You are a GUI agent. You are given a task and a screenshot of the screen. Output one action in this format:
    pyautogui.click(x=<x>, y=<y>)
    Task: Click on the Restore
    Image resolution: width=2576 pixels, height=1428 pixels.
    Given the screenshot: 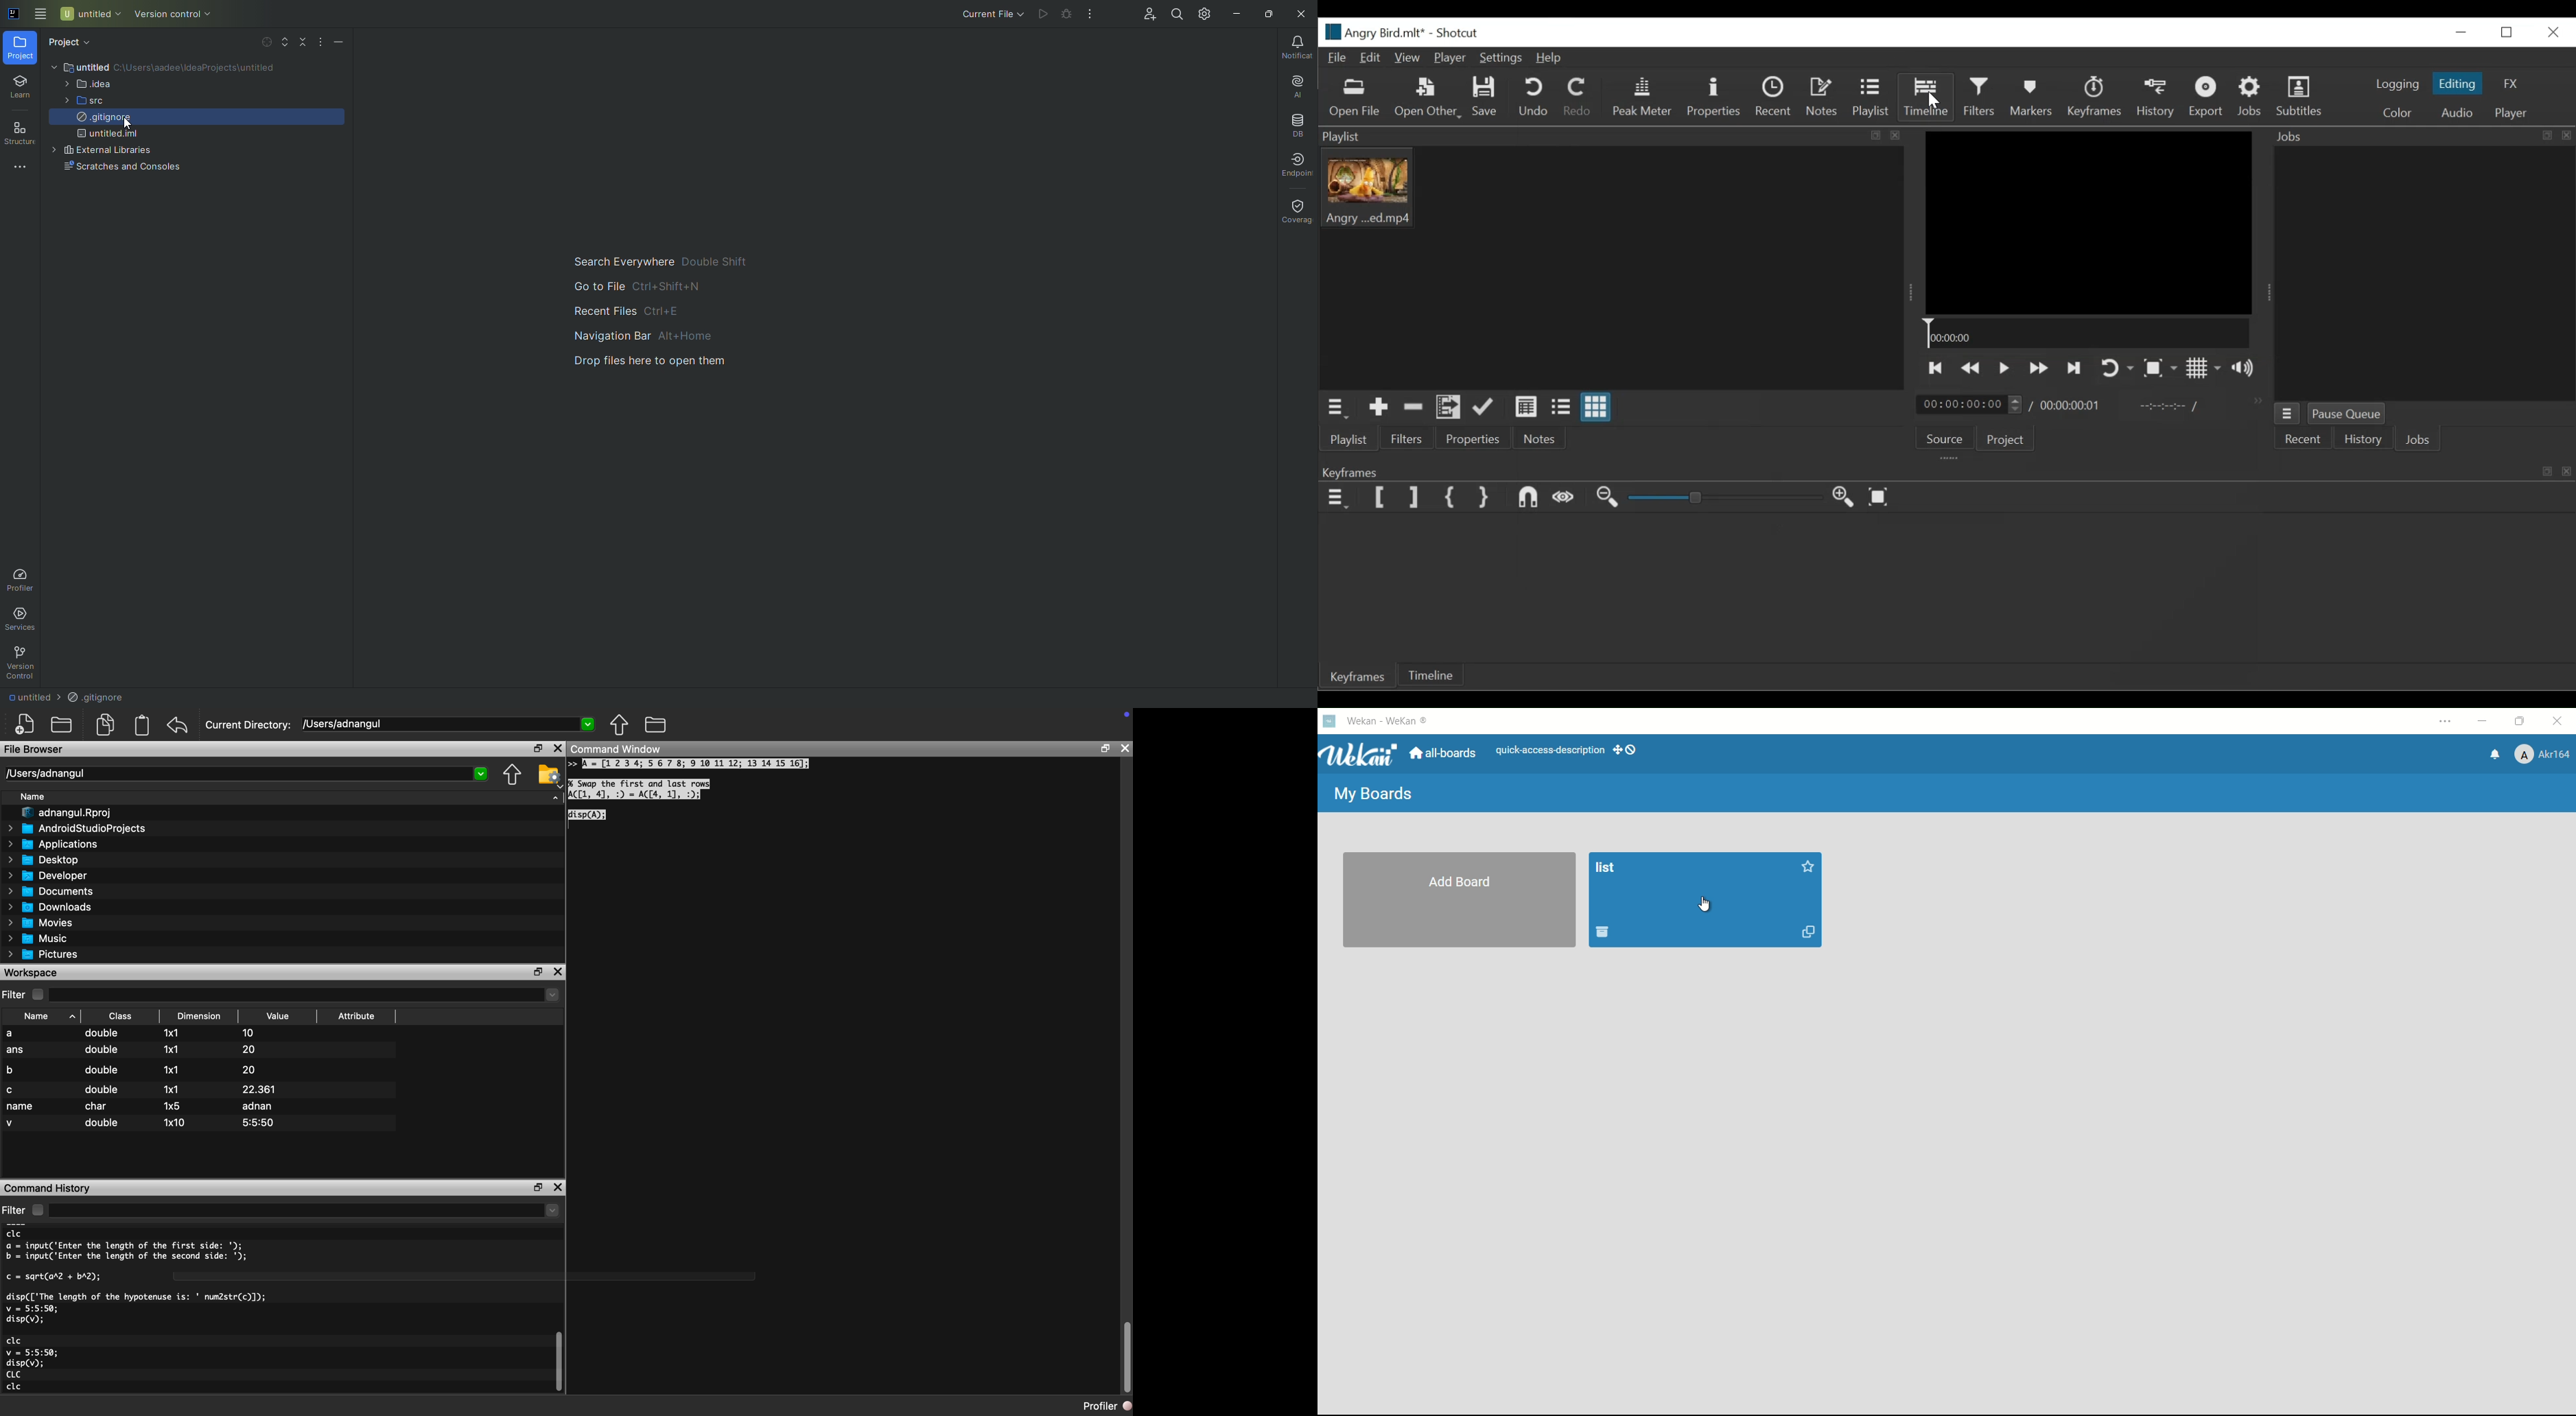 What is the action you would take?
    pyautogui.click(x=537, y=971)
    